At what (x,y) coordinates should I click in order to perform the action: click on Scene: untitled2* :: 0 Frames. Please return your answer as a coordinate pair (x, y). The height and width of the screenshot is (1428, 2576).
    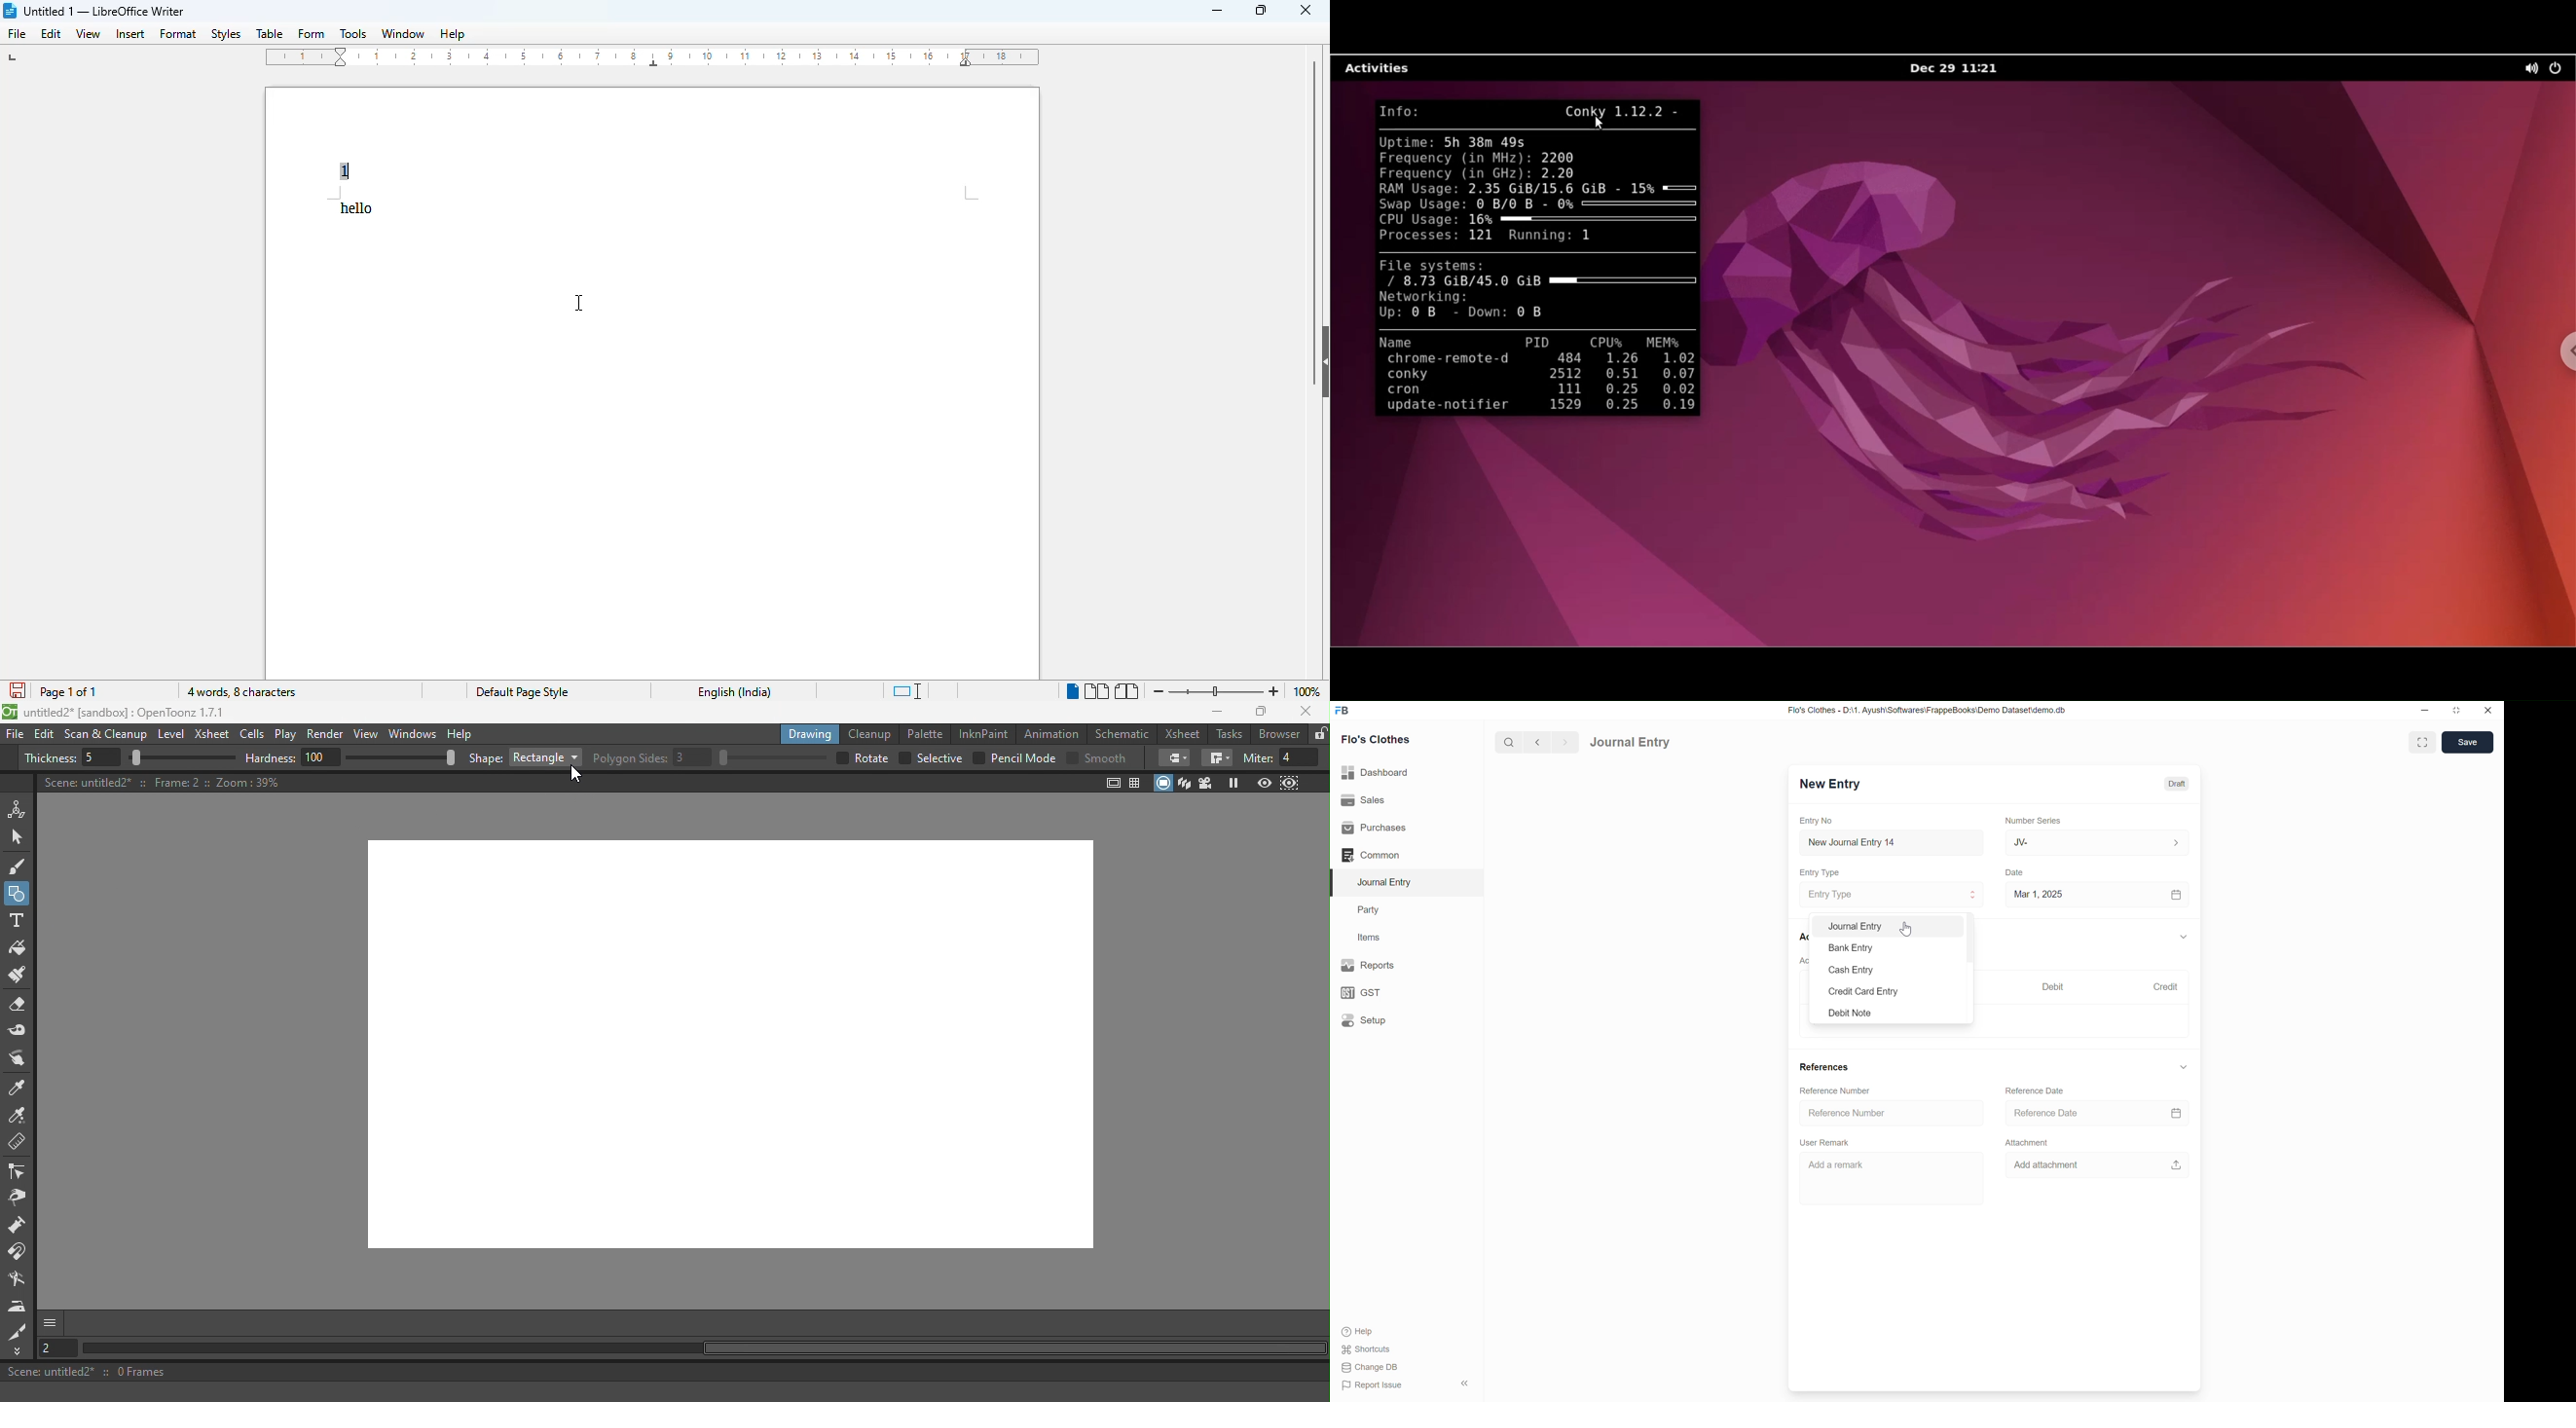
    Looking at the image, I should click on (665, 1372).